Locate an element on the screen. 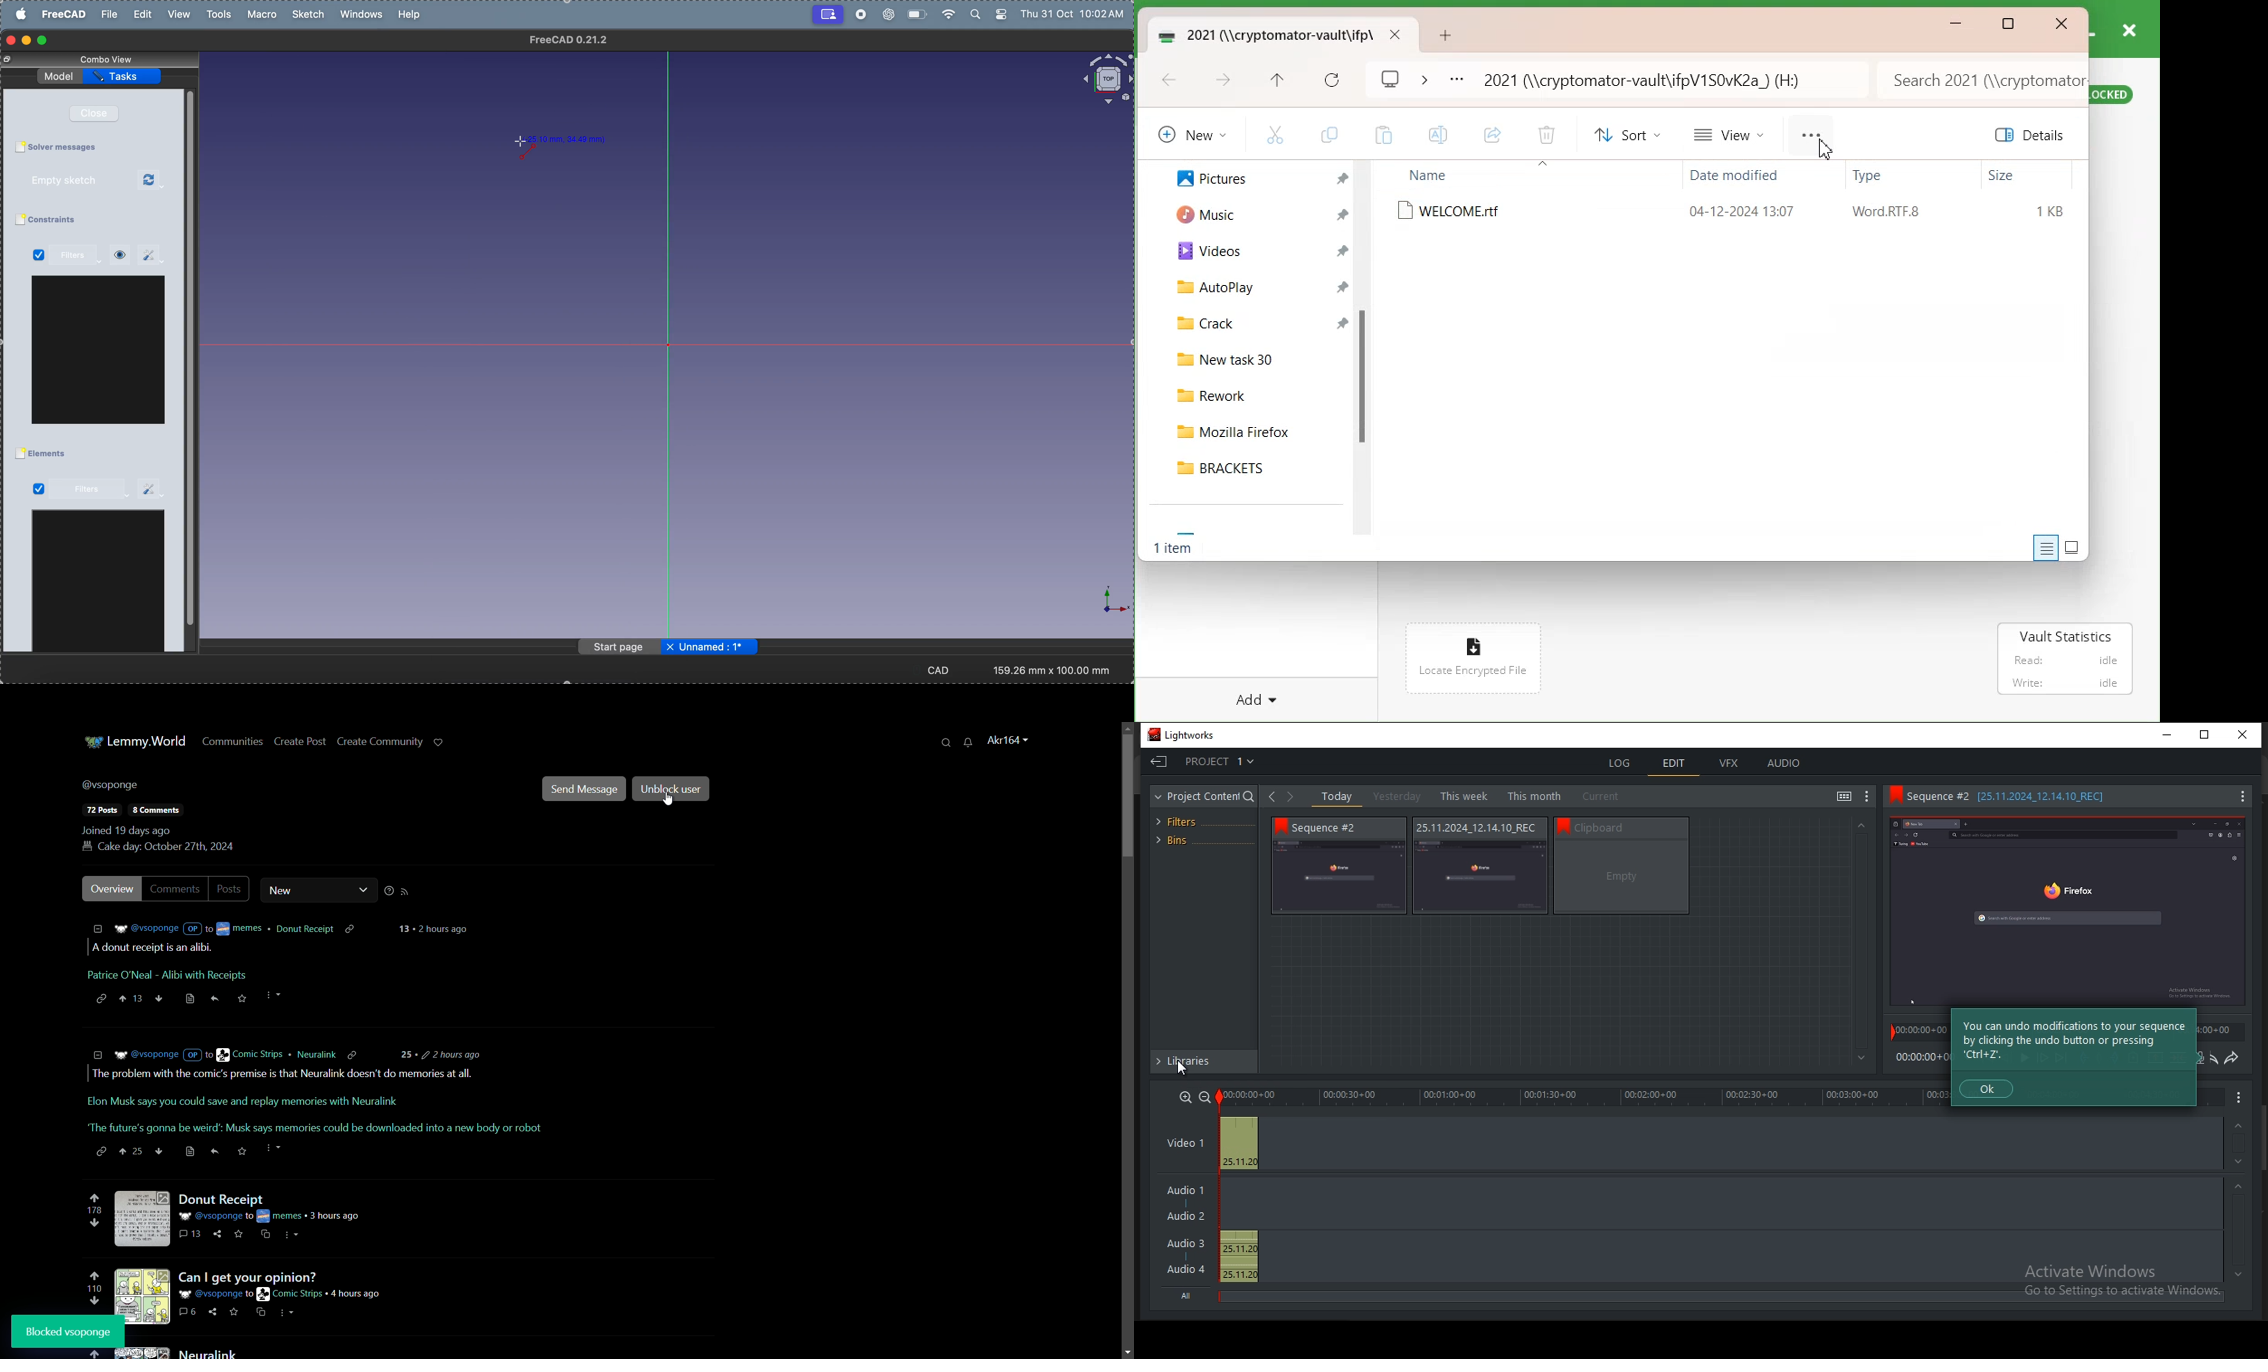 This screenshot has width=2268, height=1372. redo is located at coordinates (2233, 1057).